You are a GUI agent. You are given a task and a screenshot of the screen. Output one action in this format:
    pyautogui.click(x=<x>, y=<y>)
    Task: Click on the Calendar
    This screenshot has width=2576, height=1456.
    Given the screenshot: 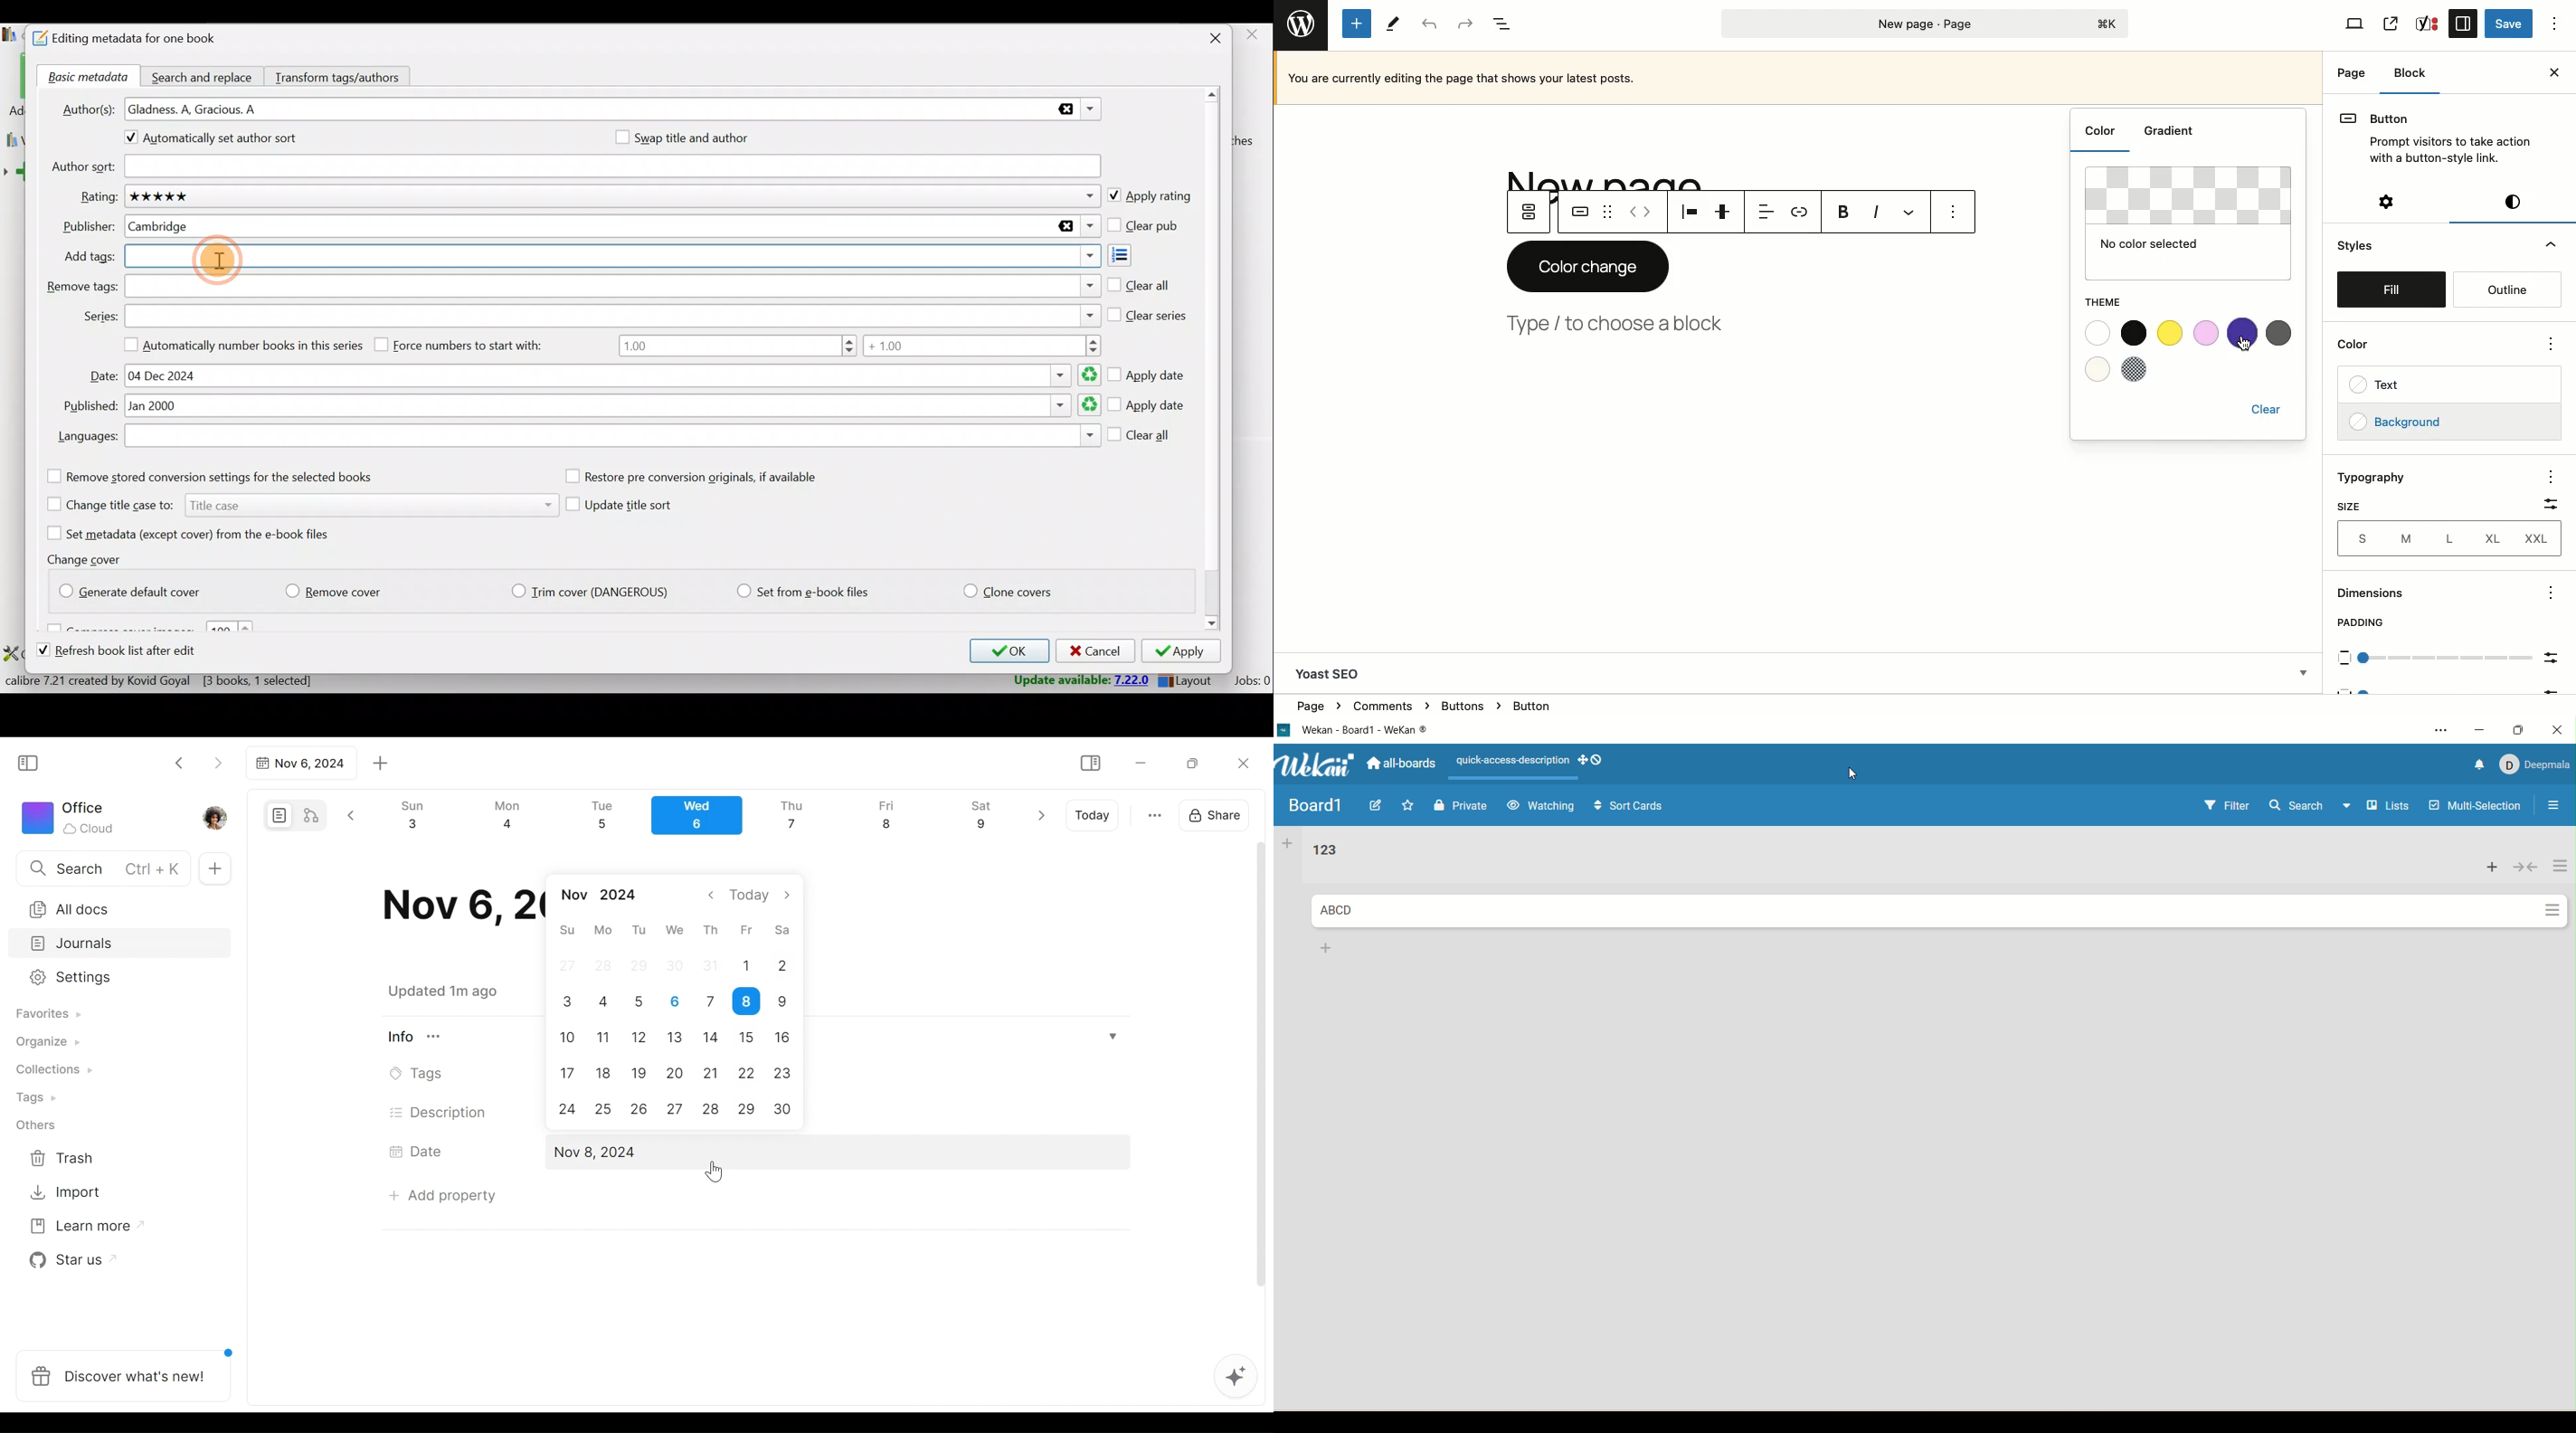 What is the action you would take?
    pyautogui.click(x=676, y=1005)
    